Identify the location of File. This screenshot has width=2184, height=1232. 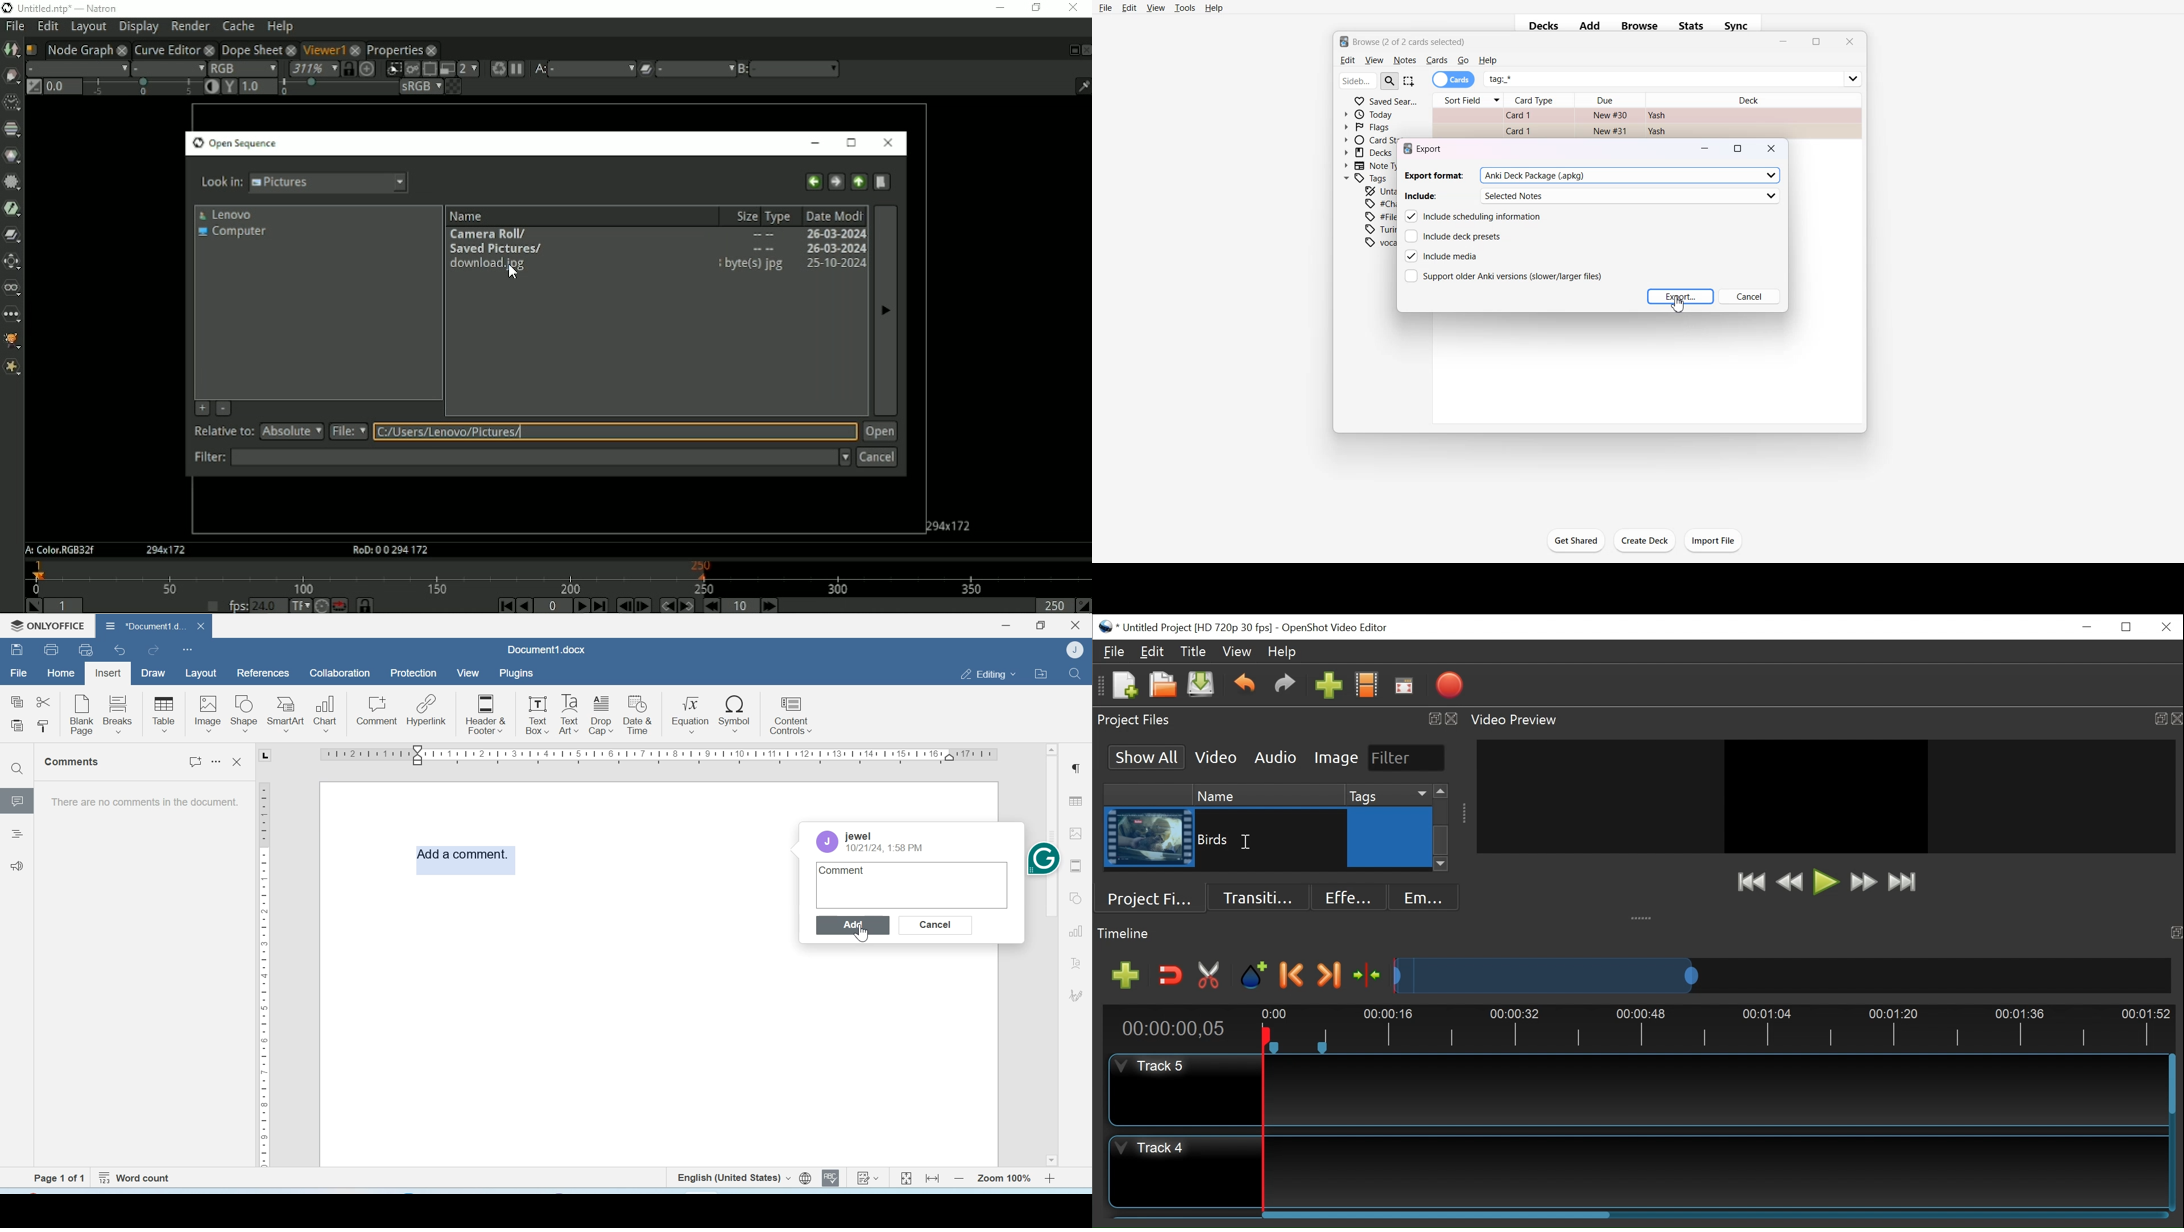
(1106, 7).